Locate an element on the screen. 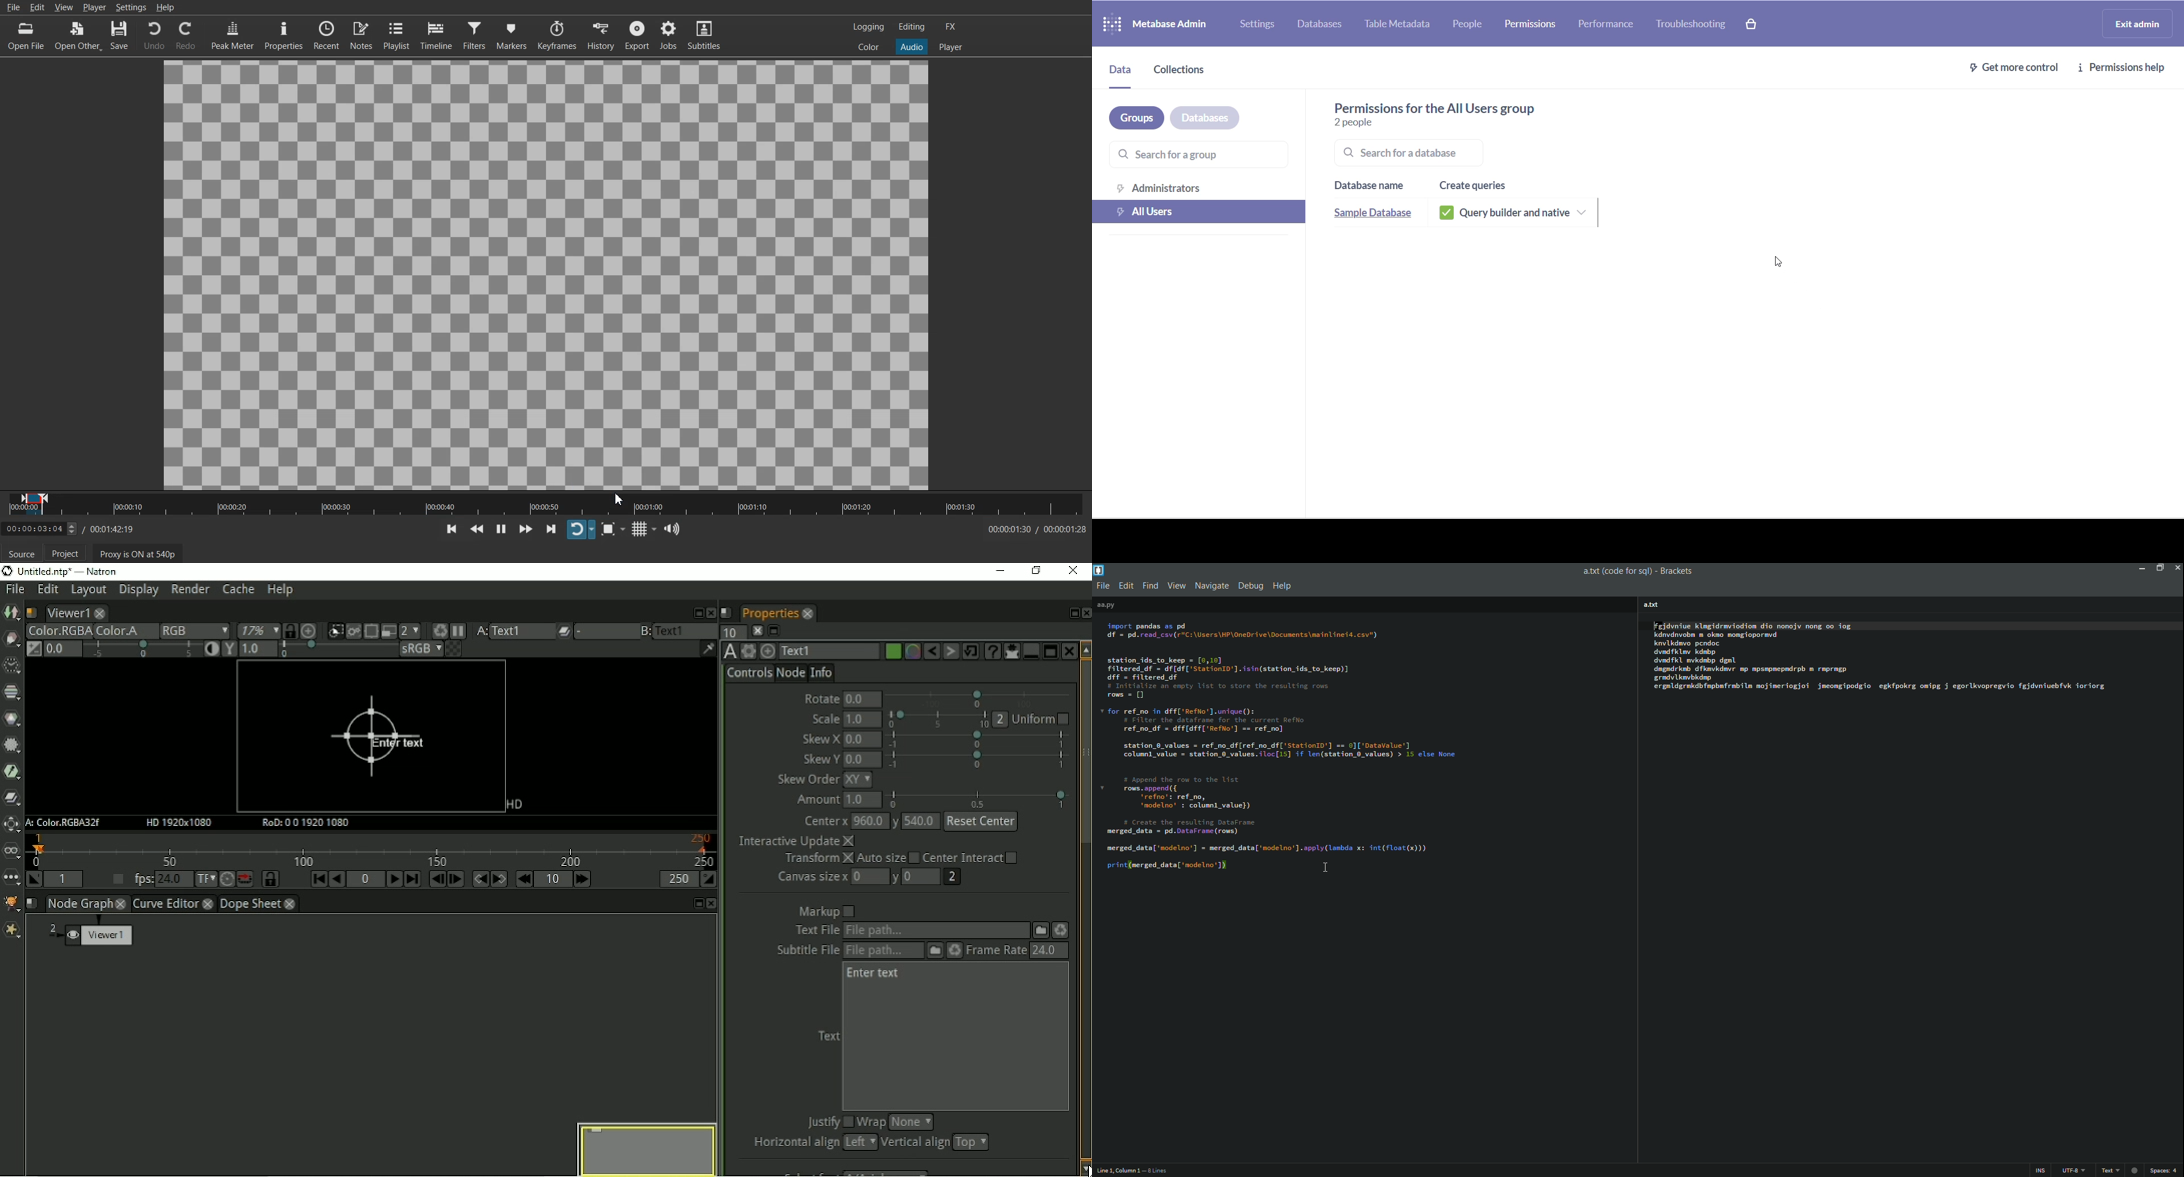 This screenshot has height=1204, width=2184. people is located at coordinates (1475, 25).